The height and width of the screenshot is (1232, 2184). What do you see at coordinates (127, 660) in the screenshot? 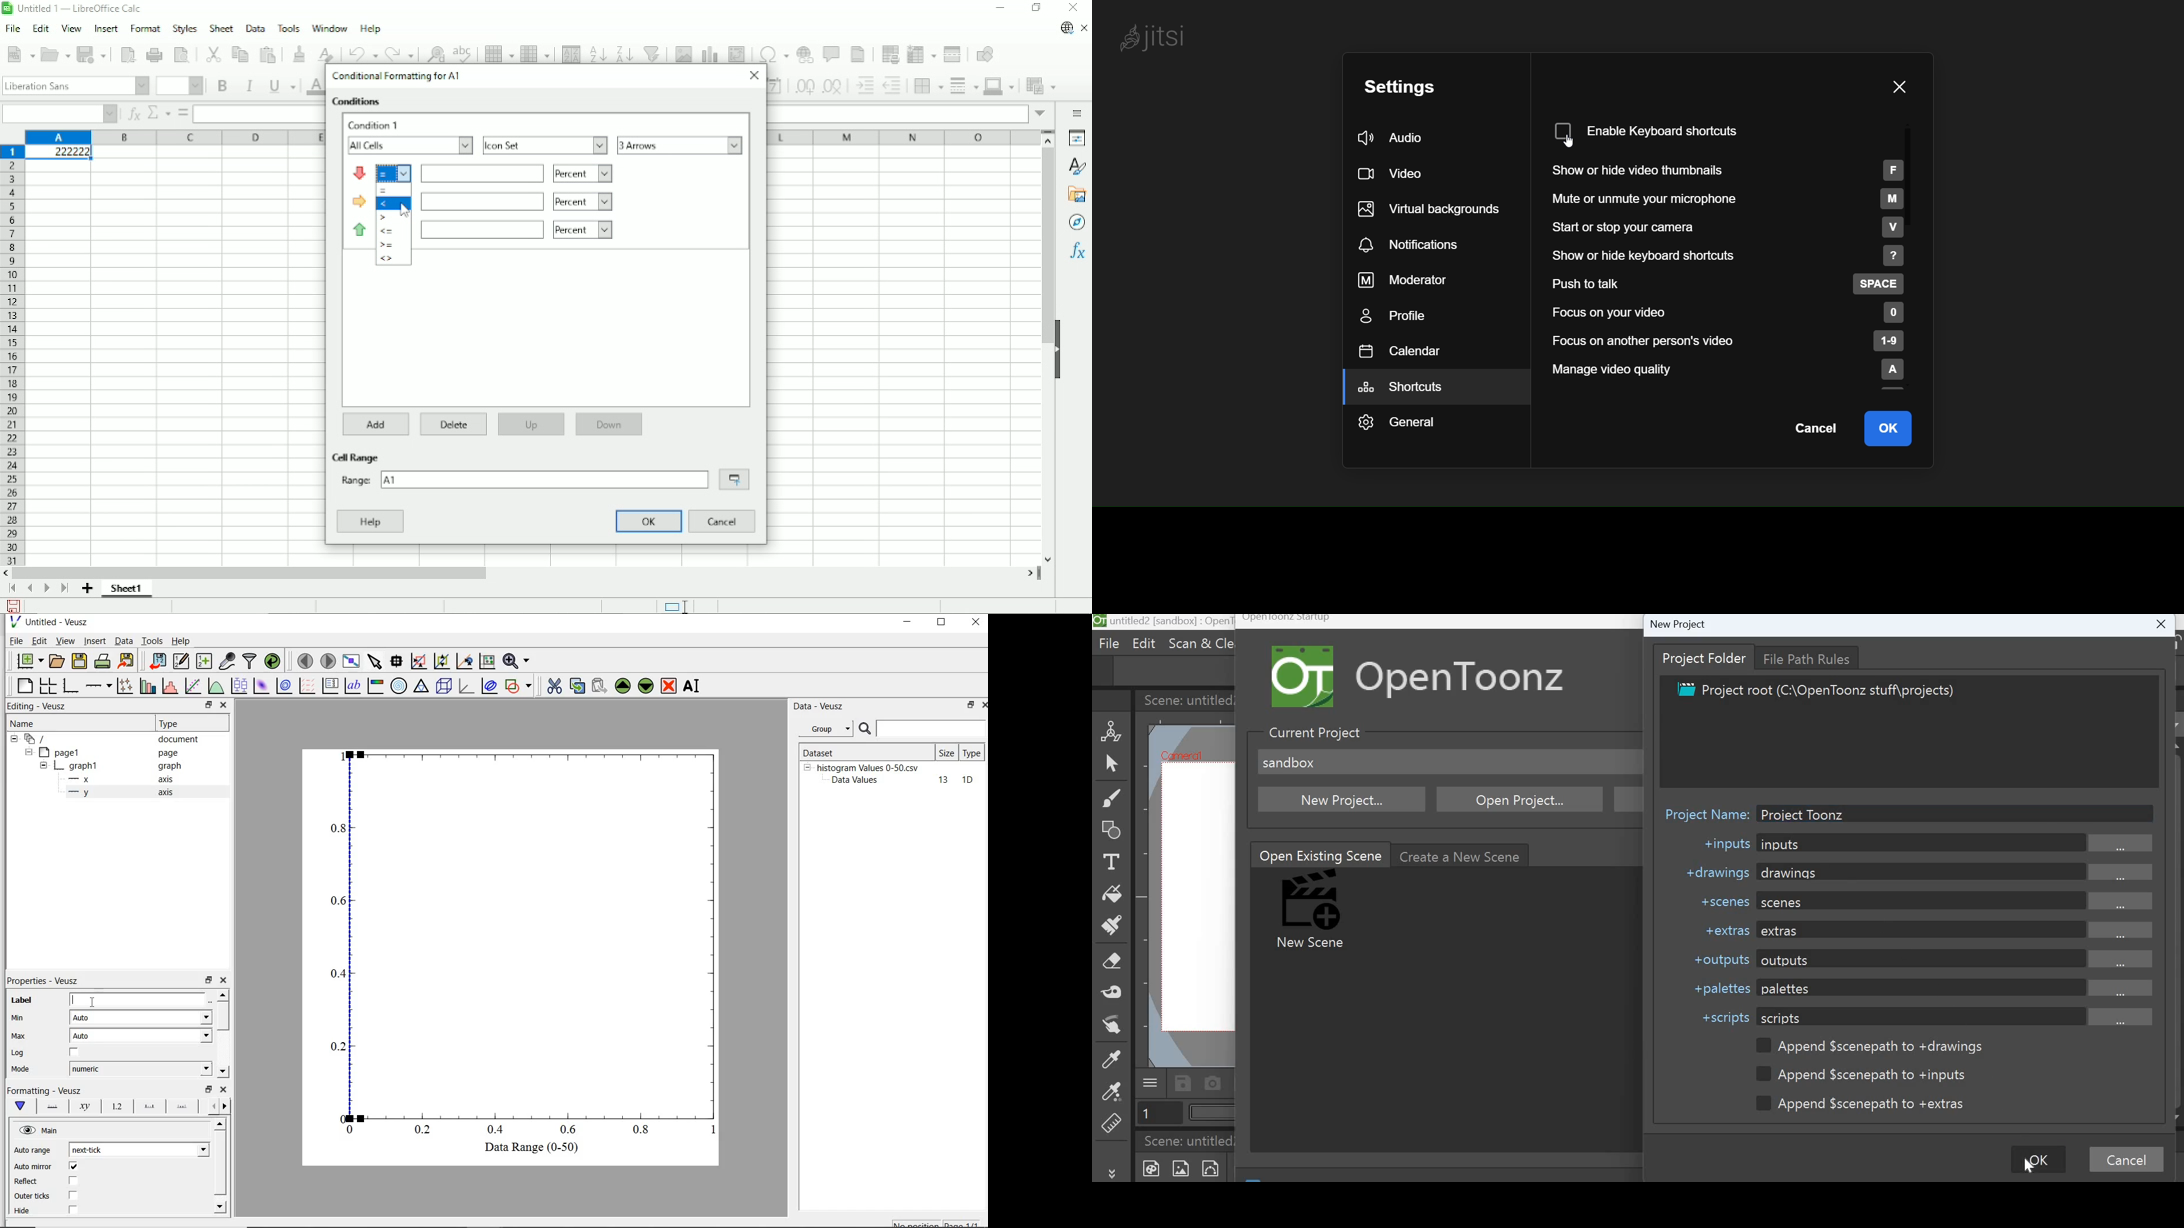
I see `export to graphics format` at bounding box center [127, 660].